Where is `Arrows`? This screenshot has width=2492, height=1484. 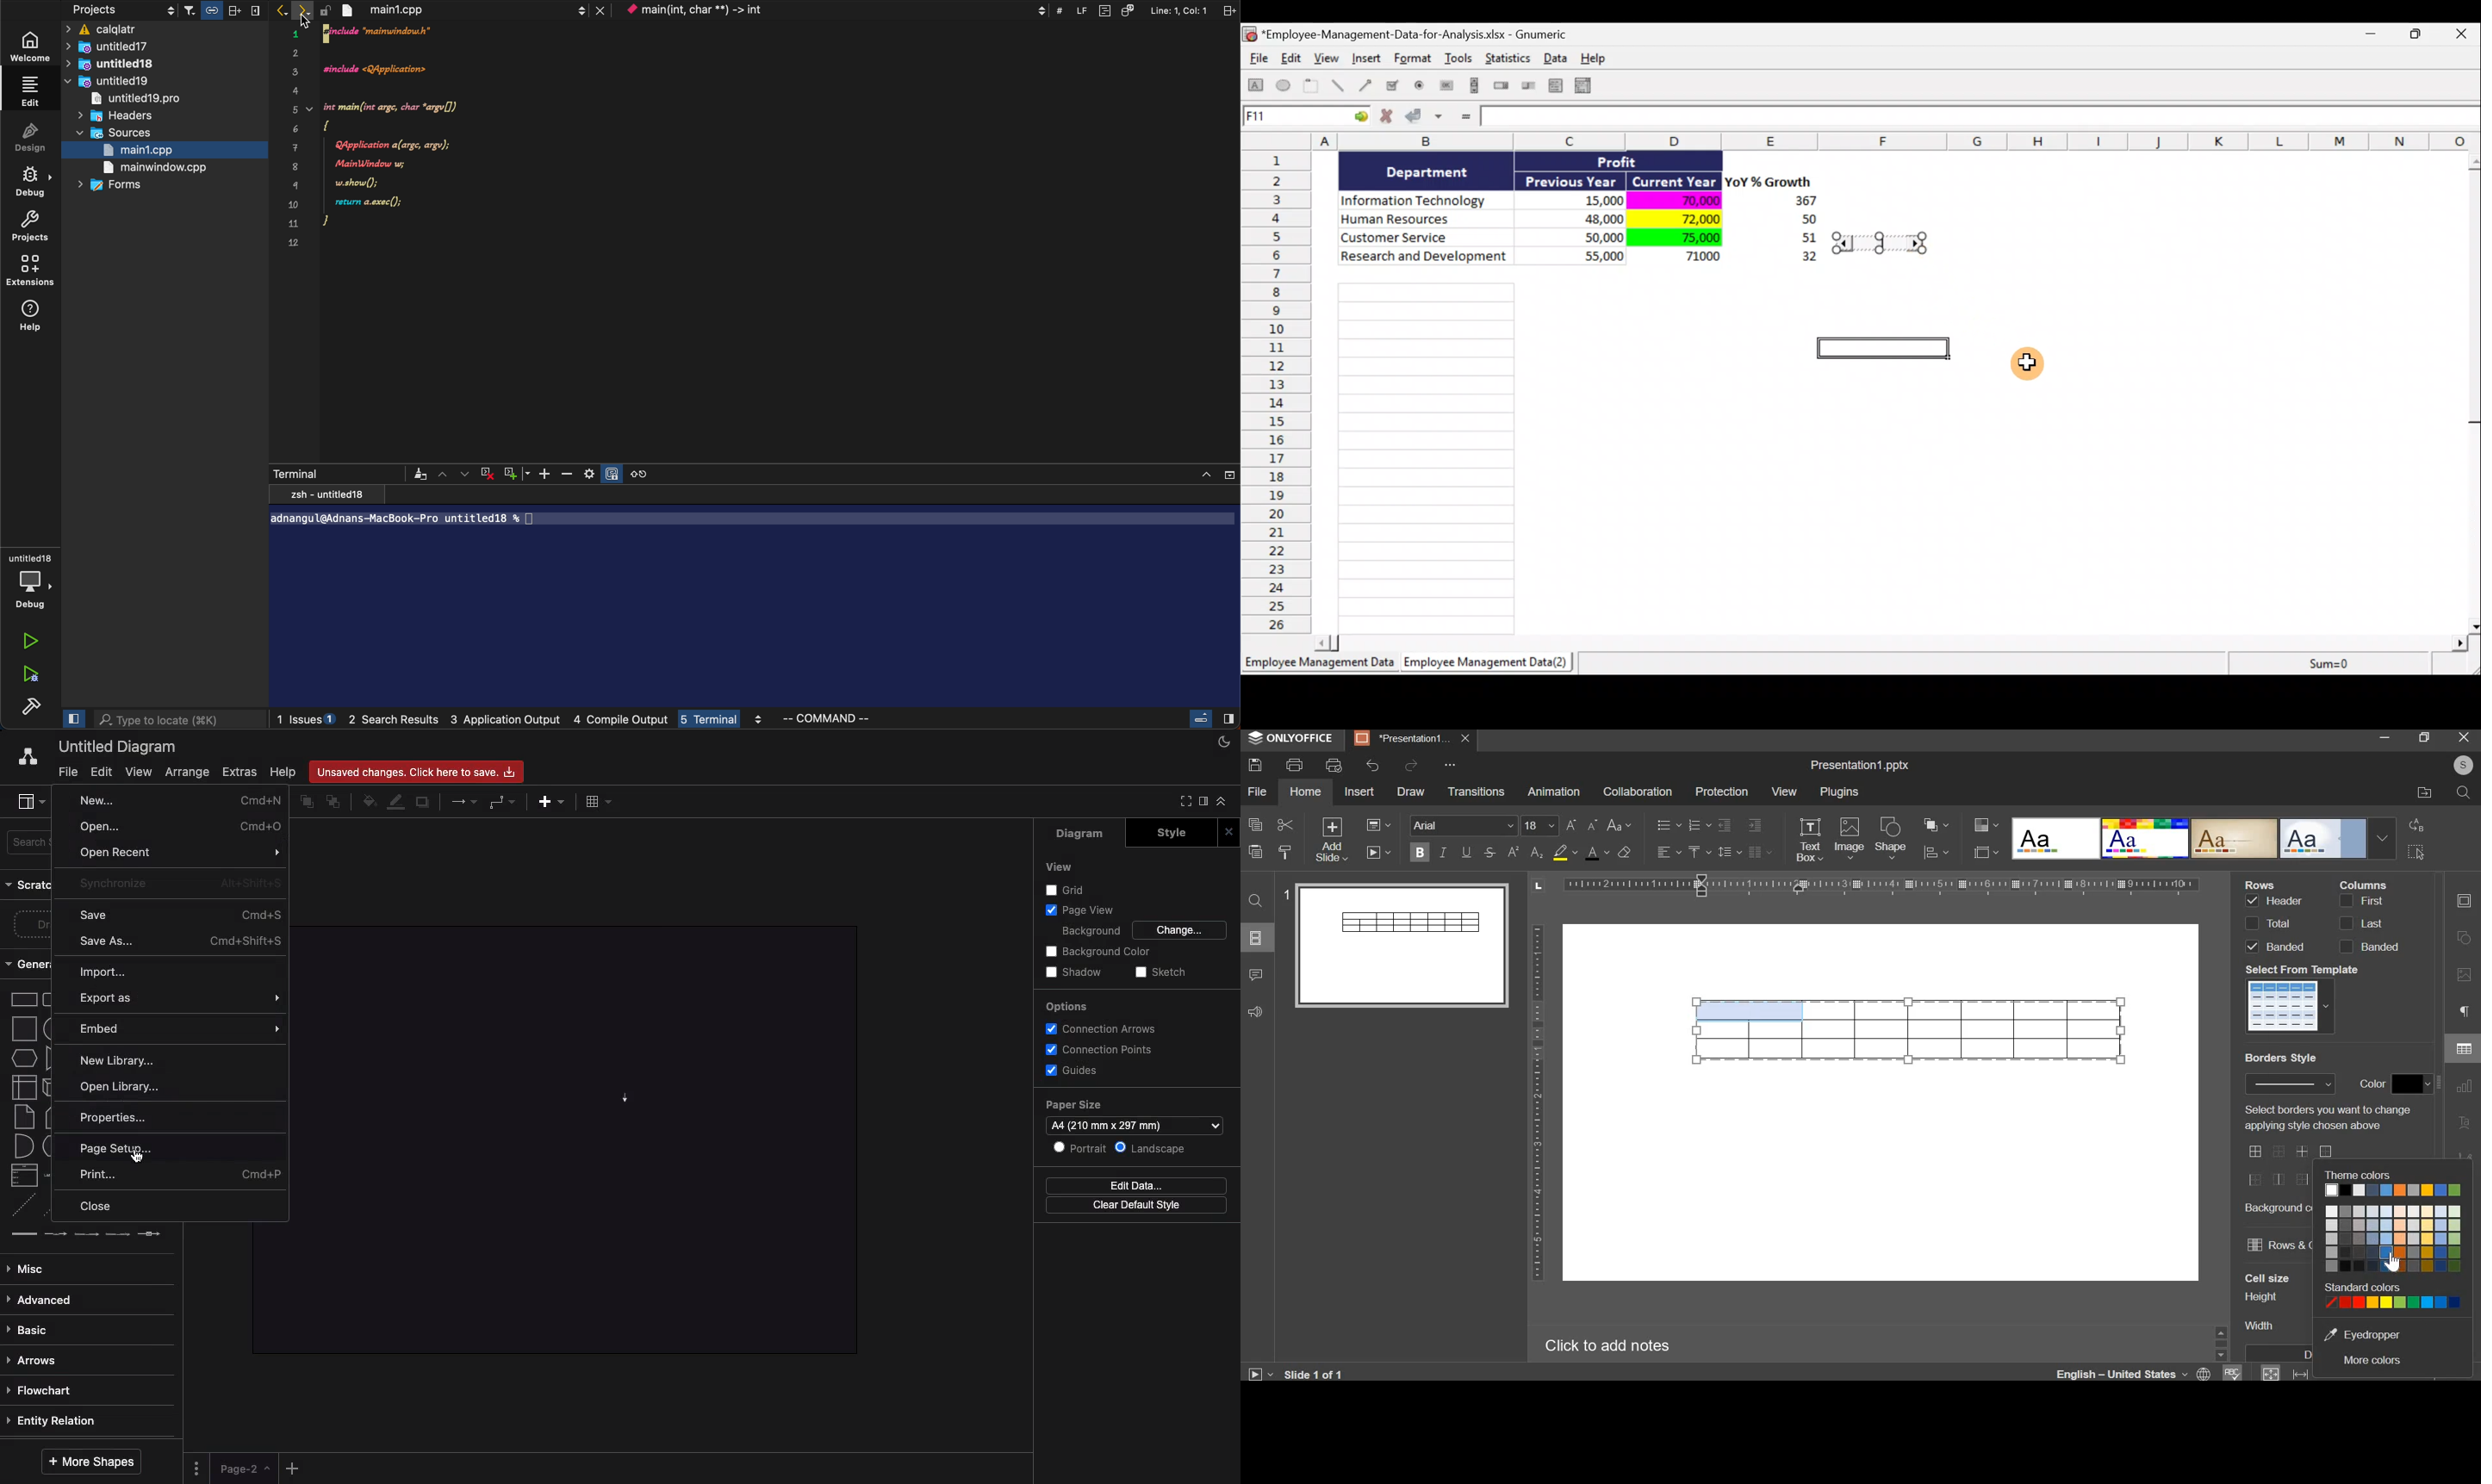 Arrows is located at coordinates (38, 1360).